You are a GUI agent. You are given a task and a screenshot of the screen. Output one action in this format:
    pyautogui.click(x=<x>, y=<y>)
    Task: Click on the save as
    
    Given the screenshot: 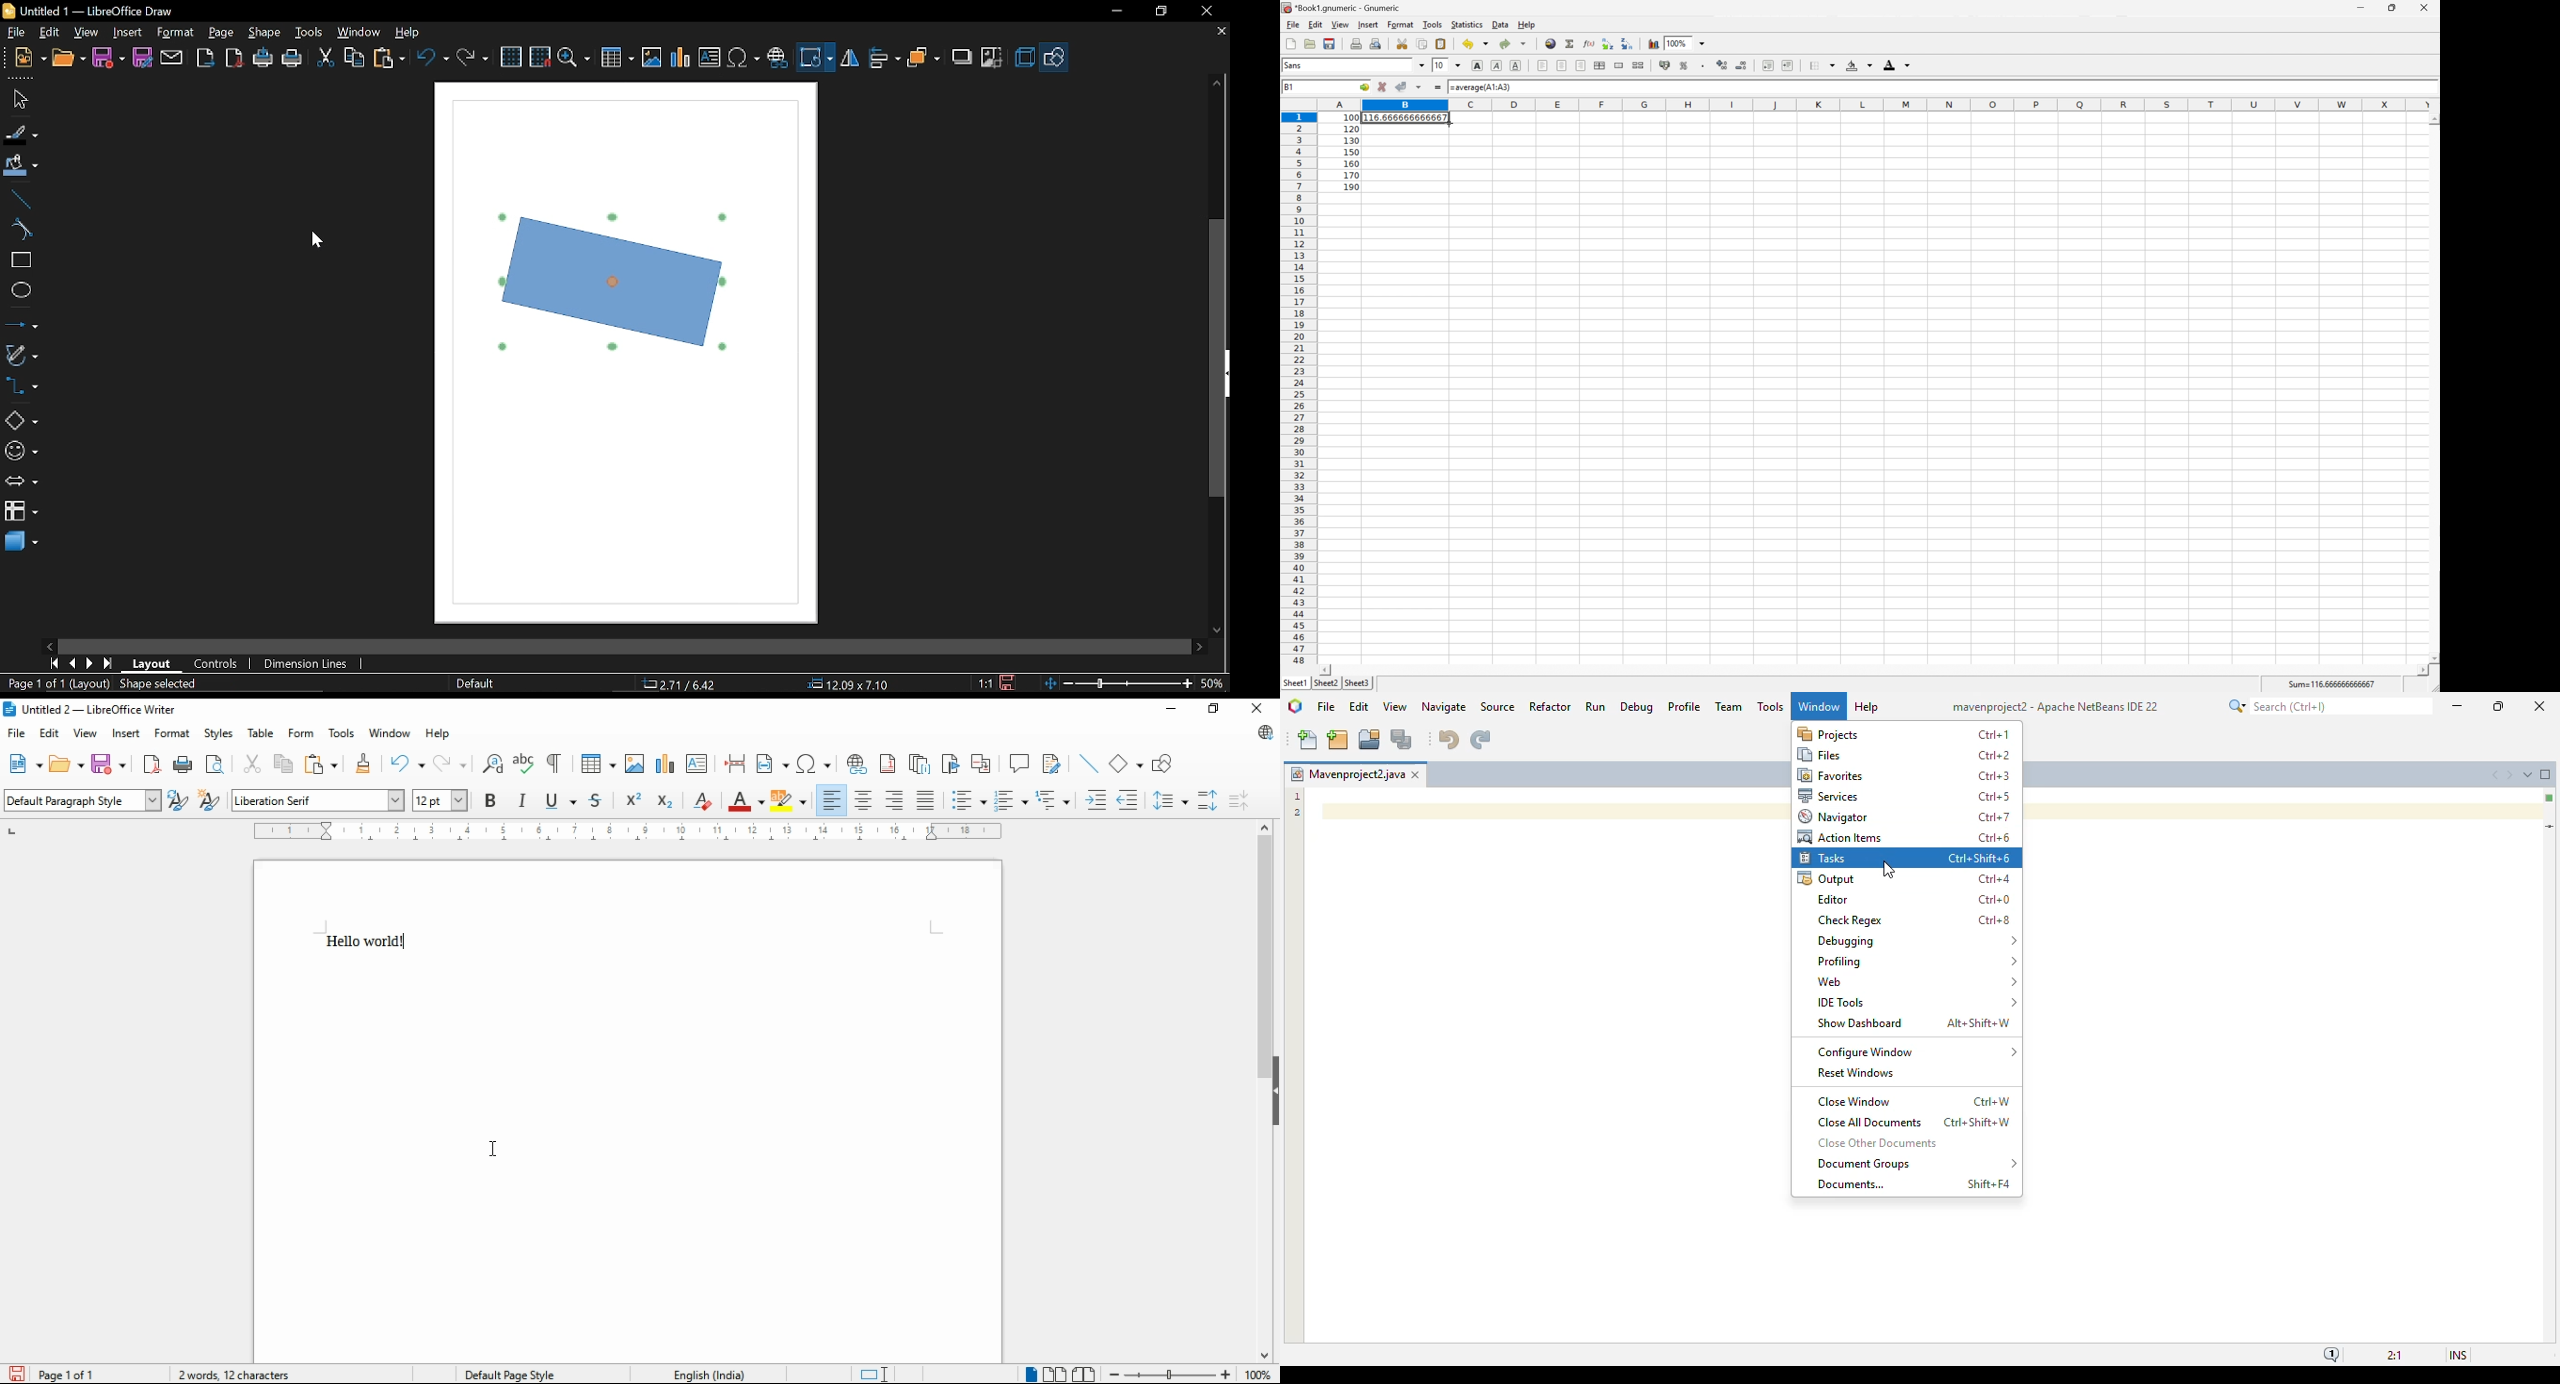 What is the action you would take?
    pyautogui.click(x=142, y=58)
    